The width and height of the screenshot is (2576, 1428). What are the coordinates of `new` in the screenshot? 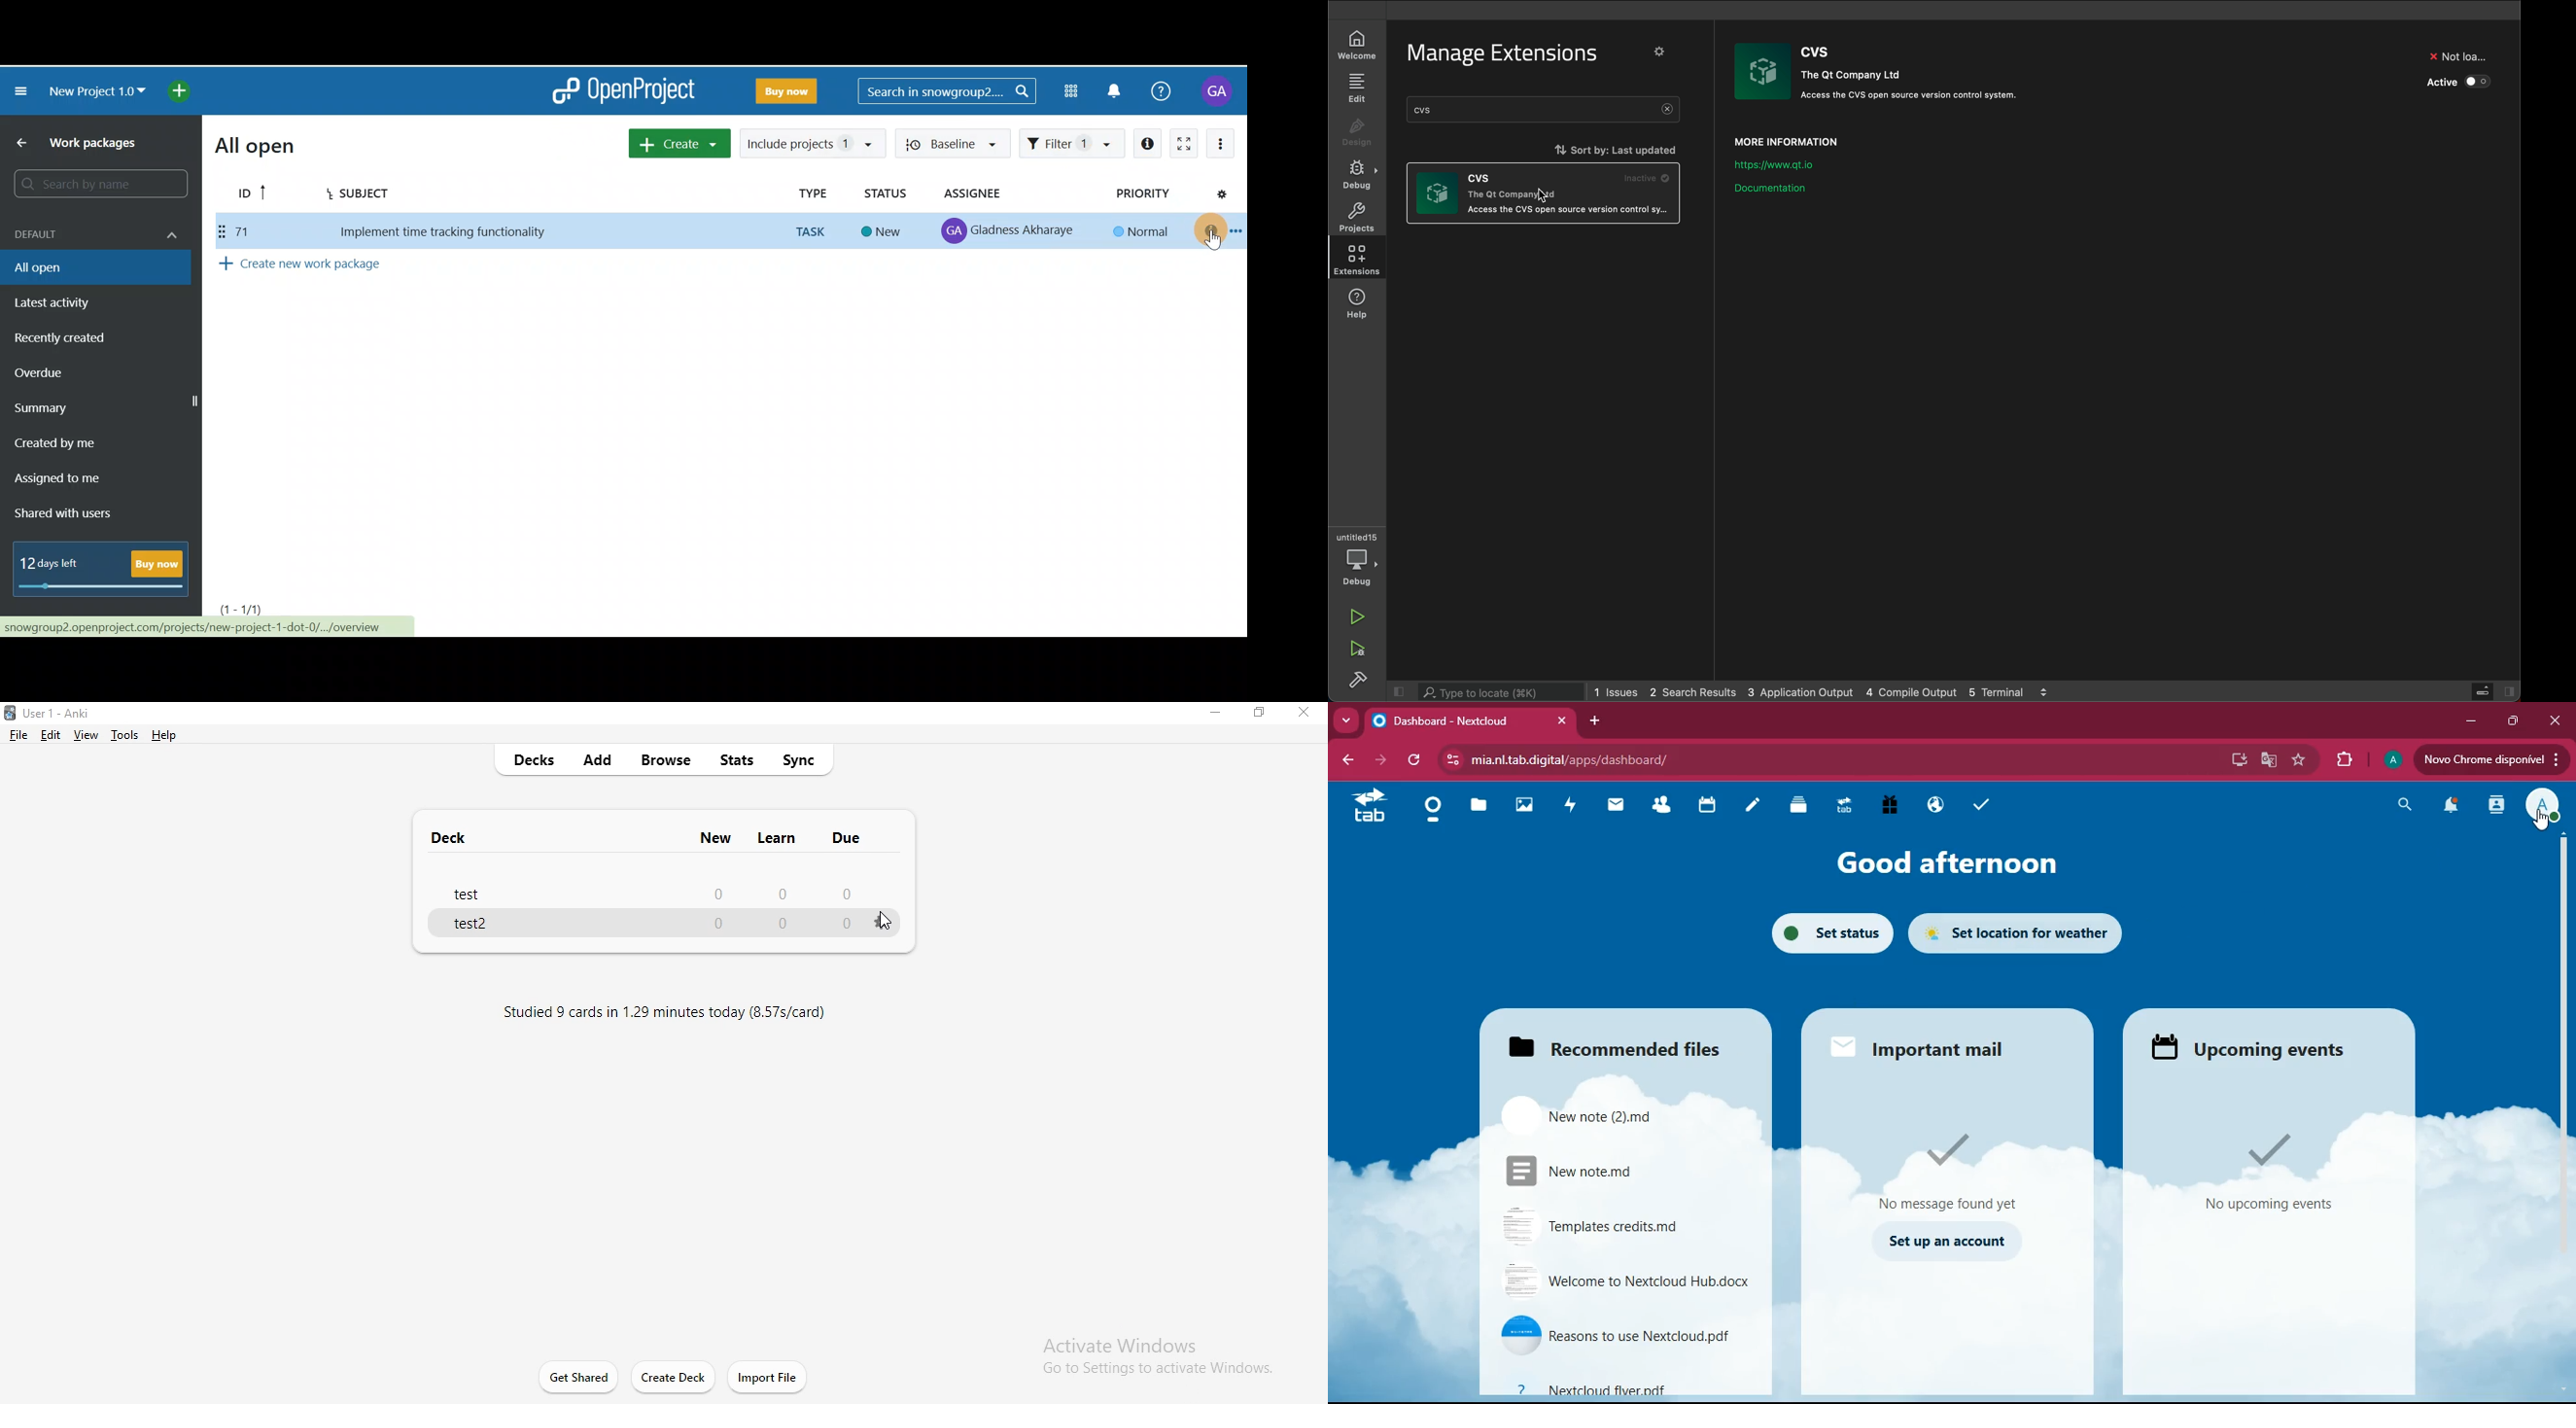 It's located at (714, 839).